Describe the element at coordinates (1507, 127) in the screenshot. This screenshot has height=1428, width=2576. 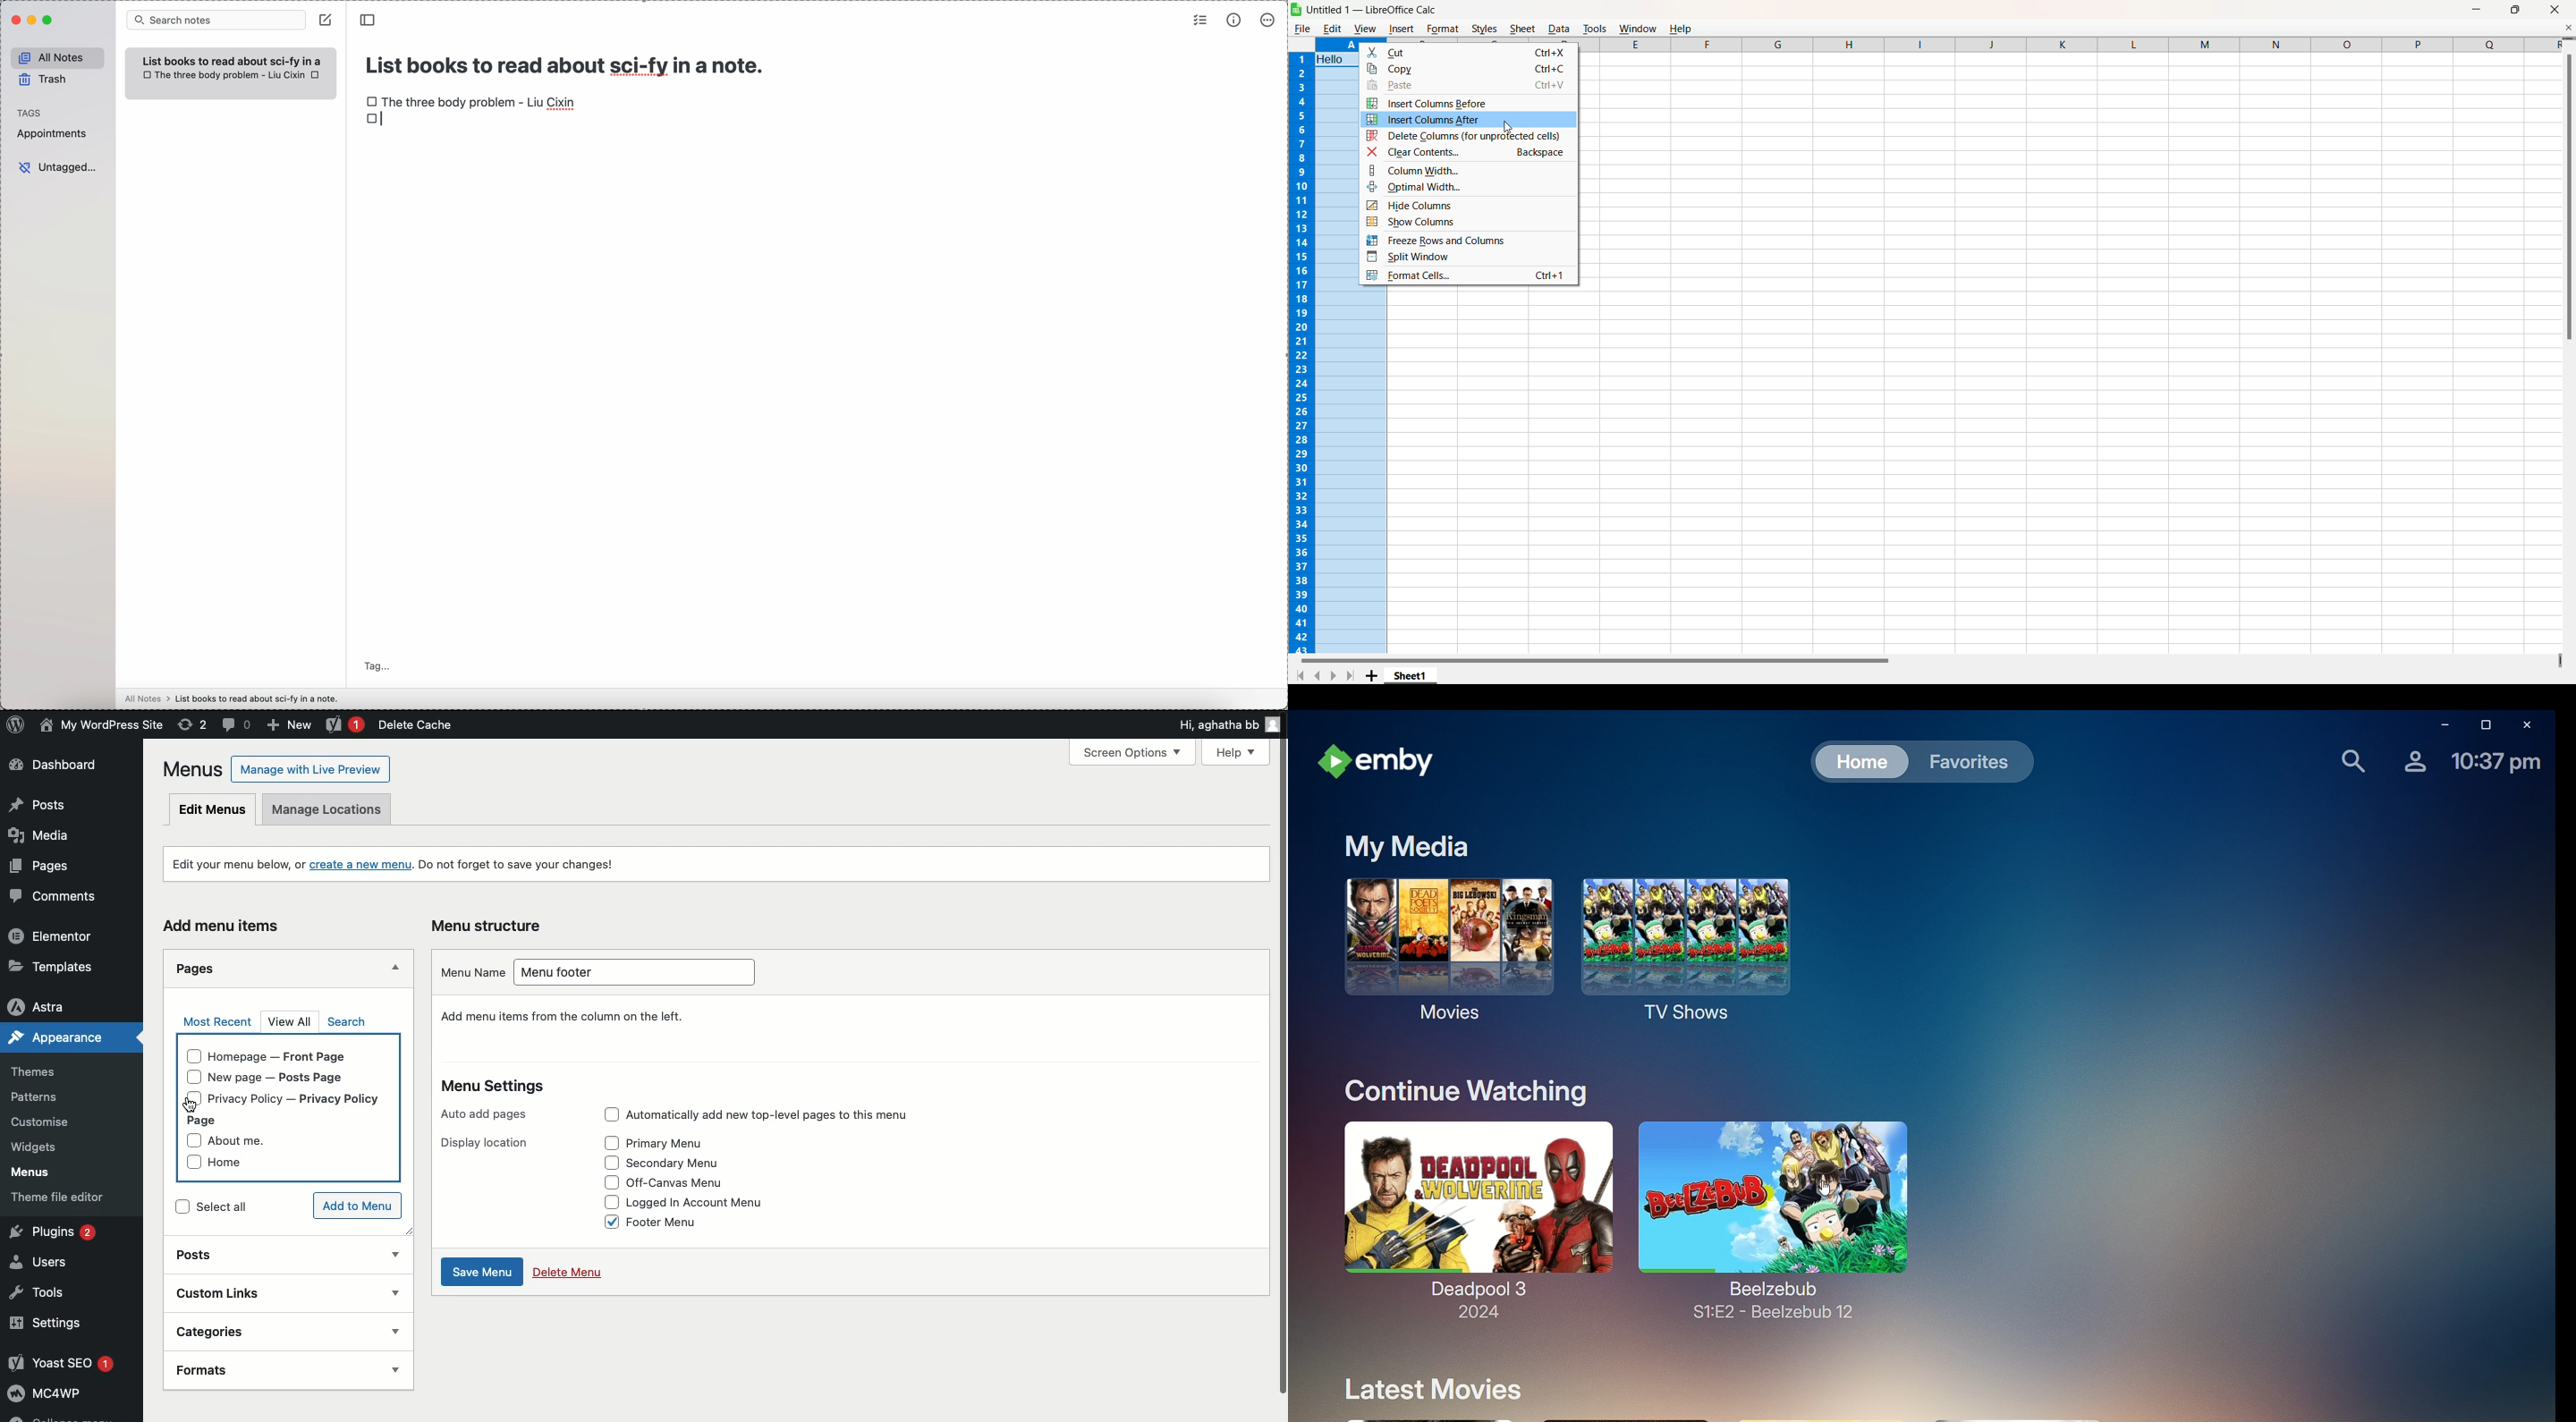
I see `cursor` at that location.